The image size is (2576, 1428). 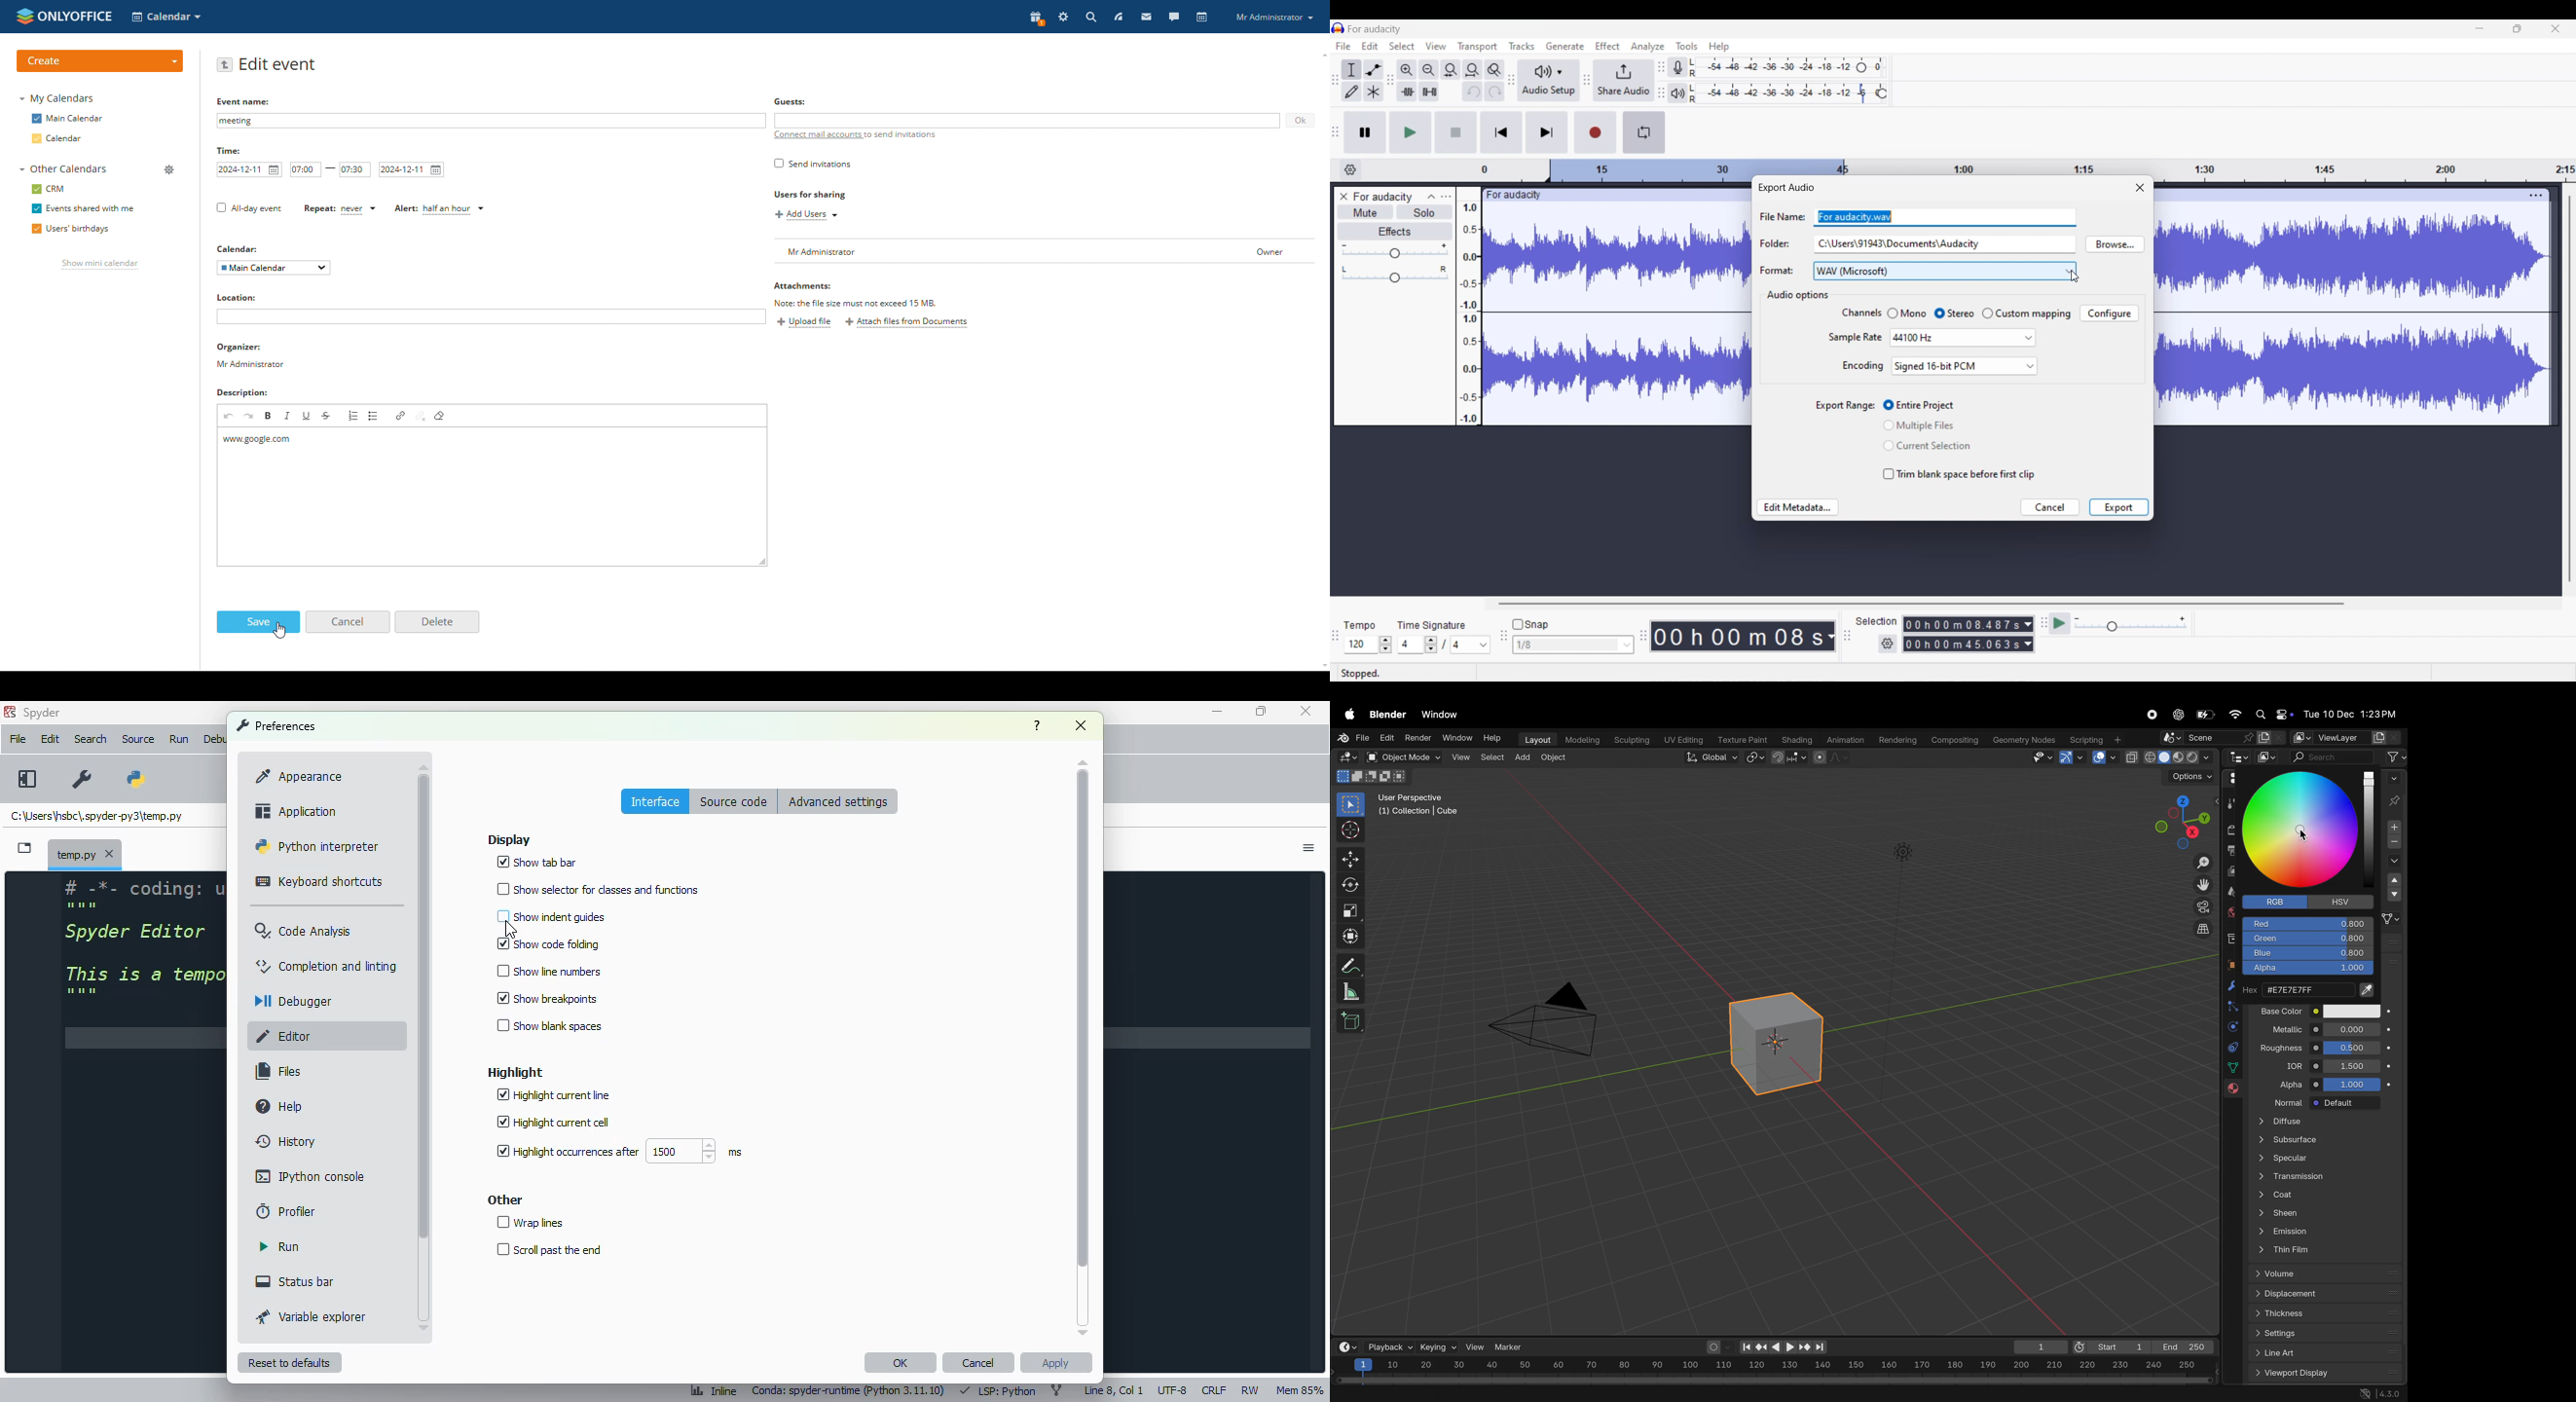 What do you see at coordinates (1790, 757) in the screenshot?
I see `transform point` at bounding box center [1790, 757].